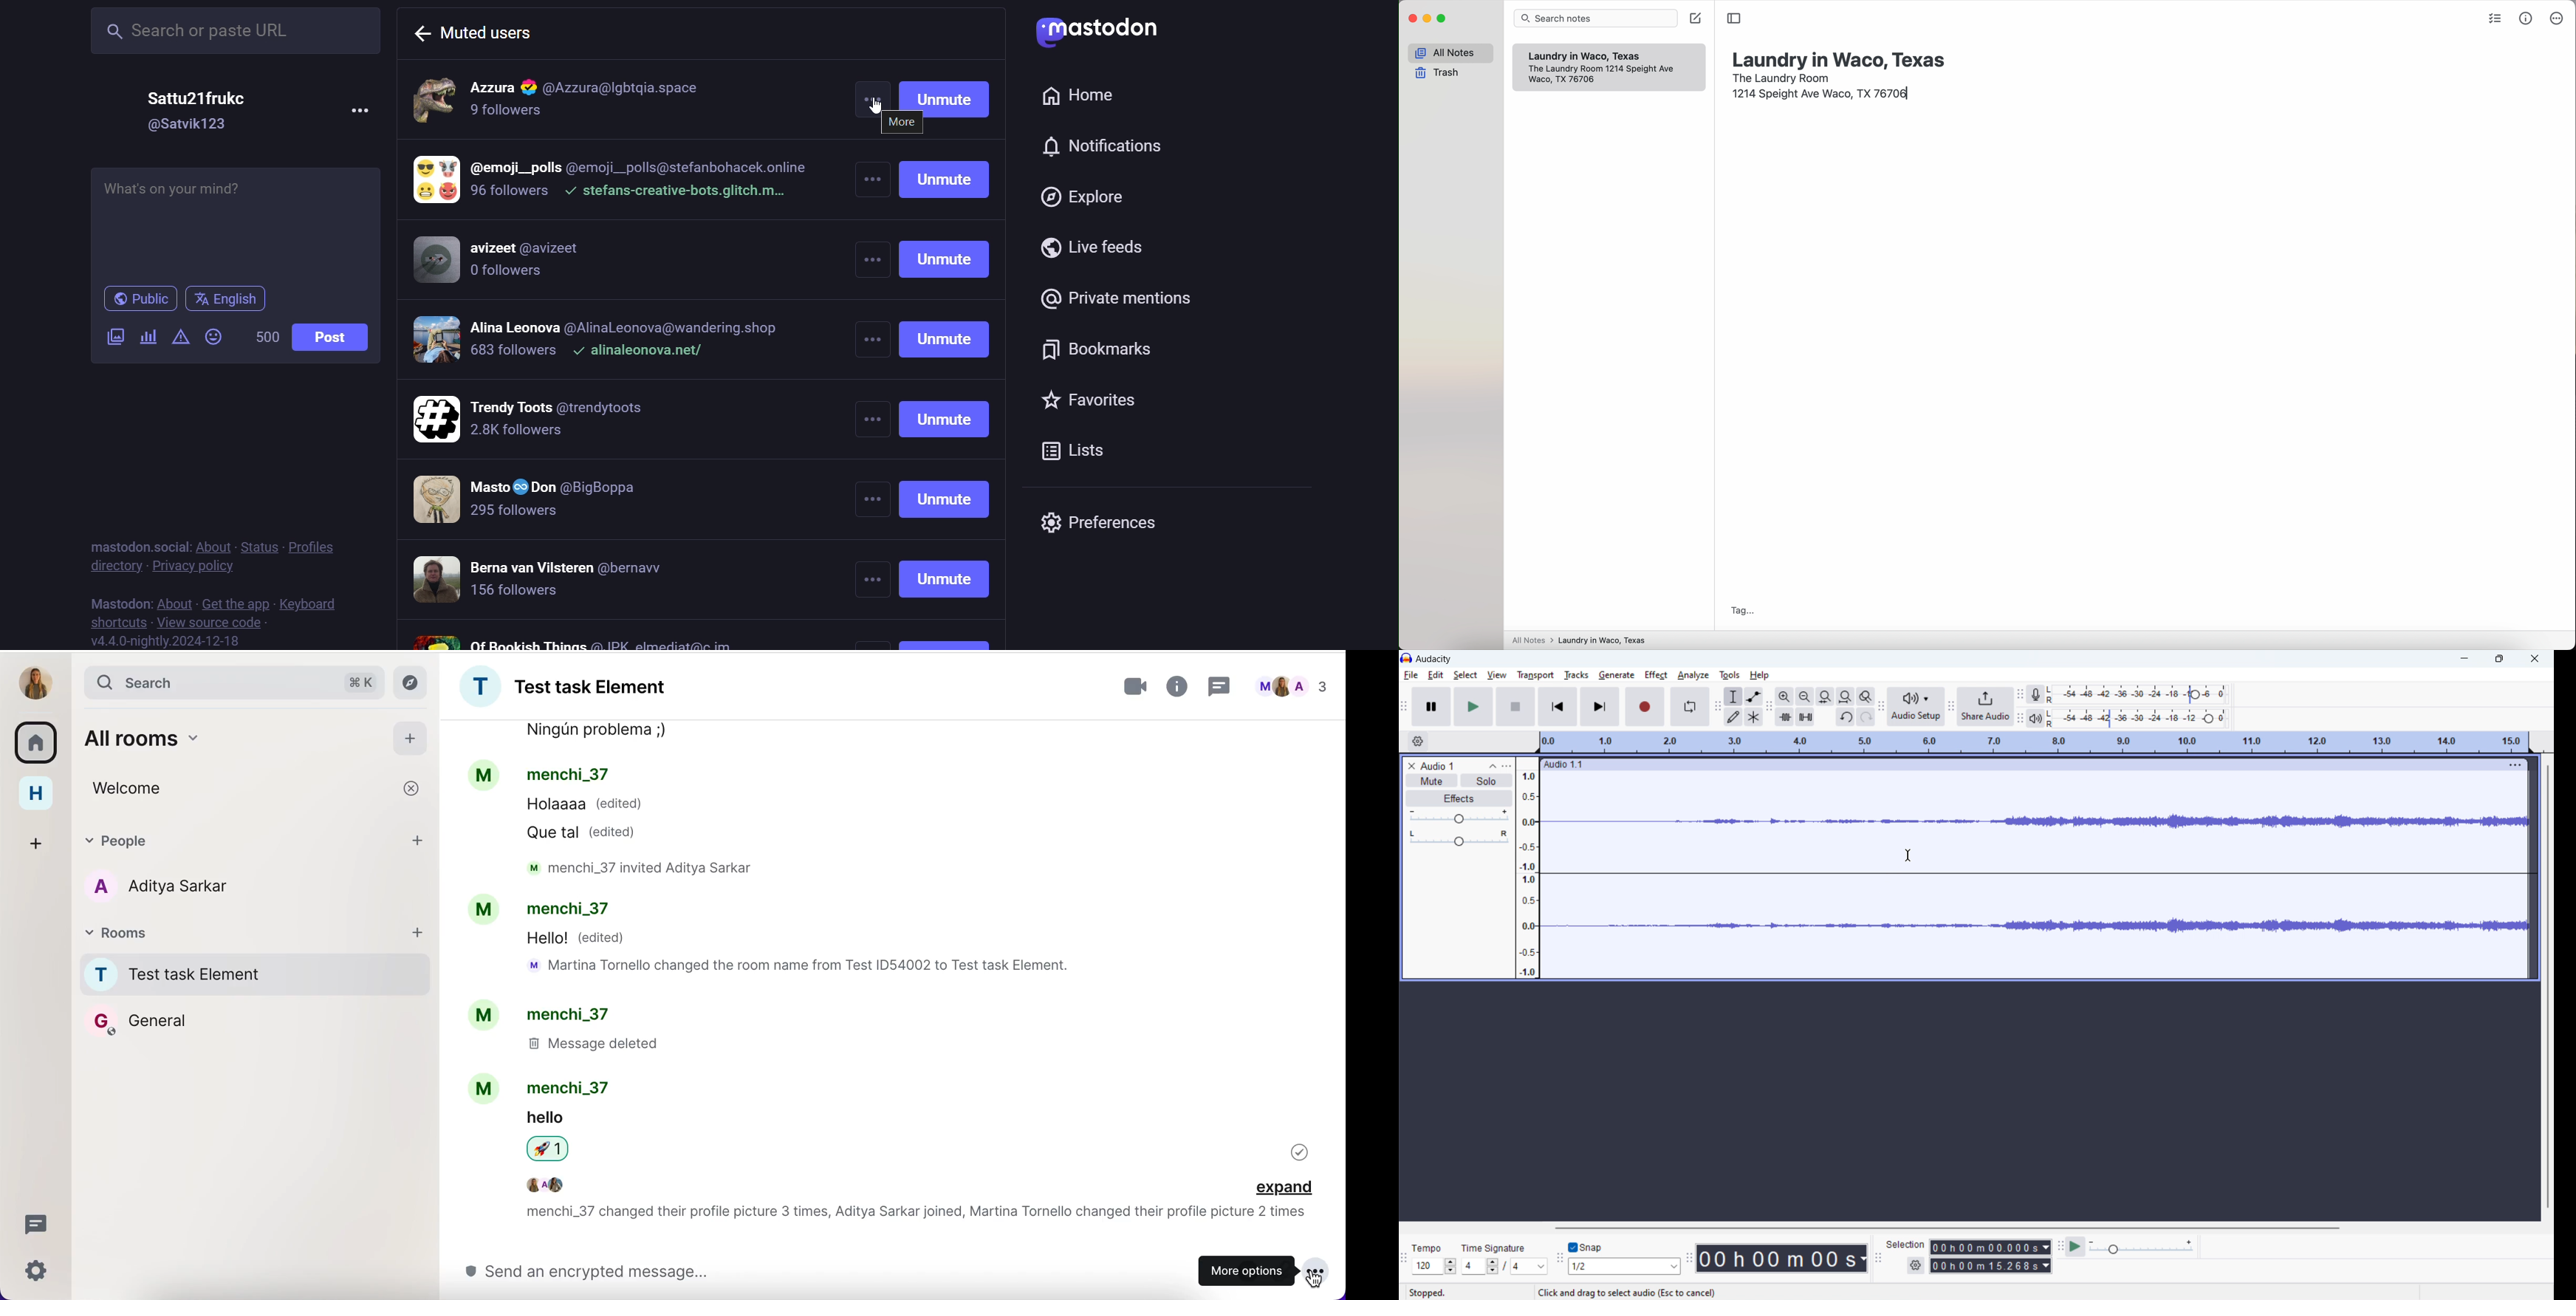  I want to click on tracks, so click(1576, 675).